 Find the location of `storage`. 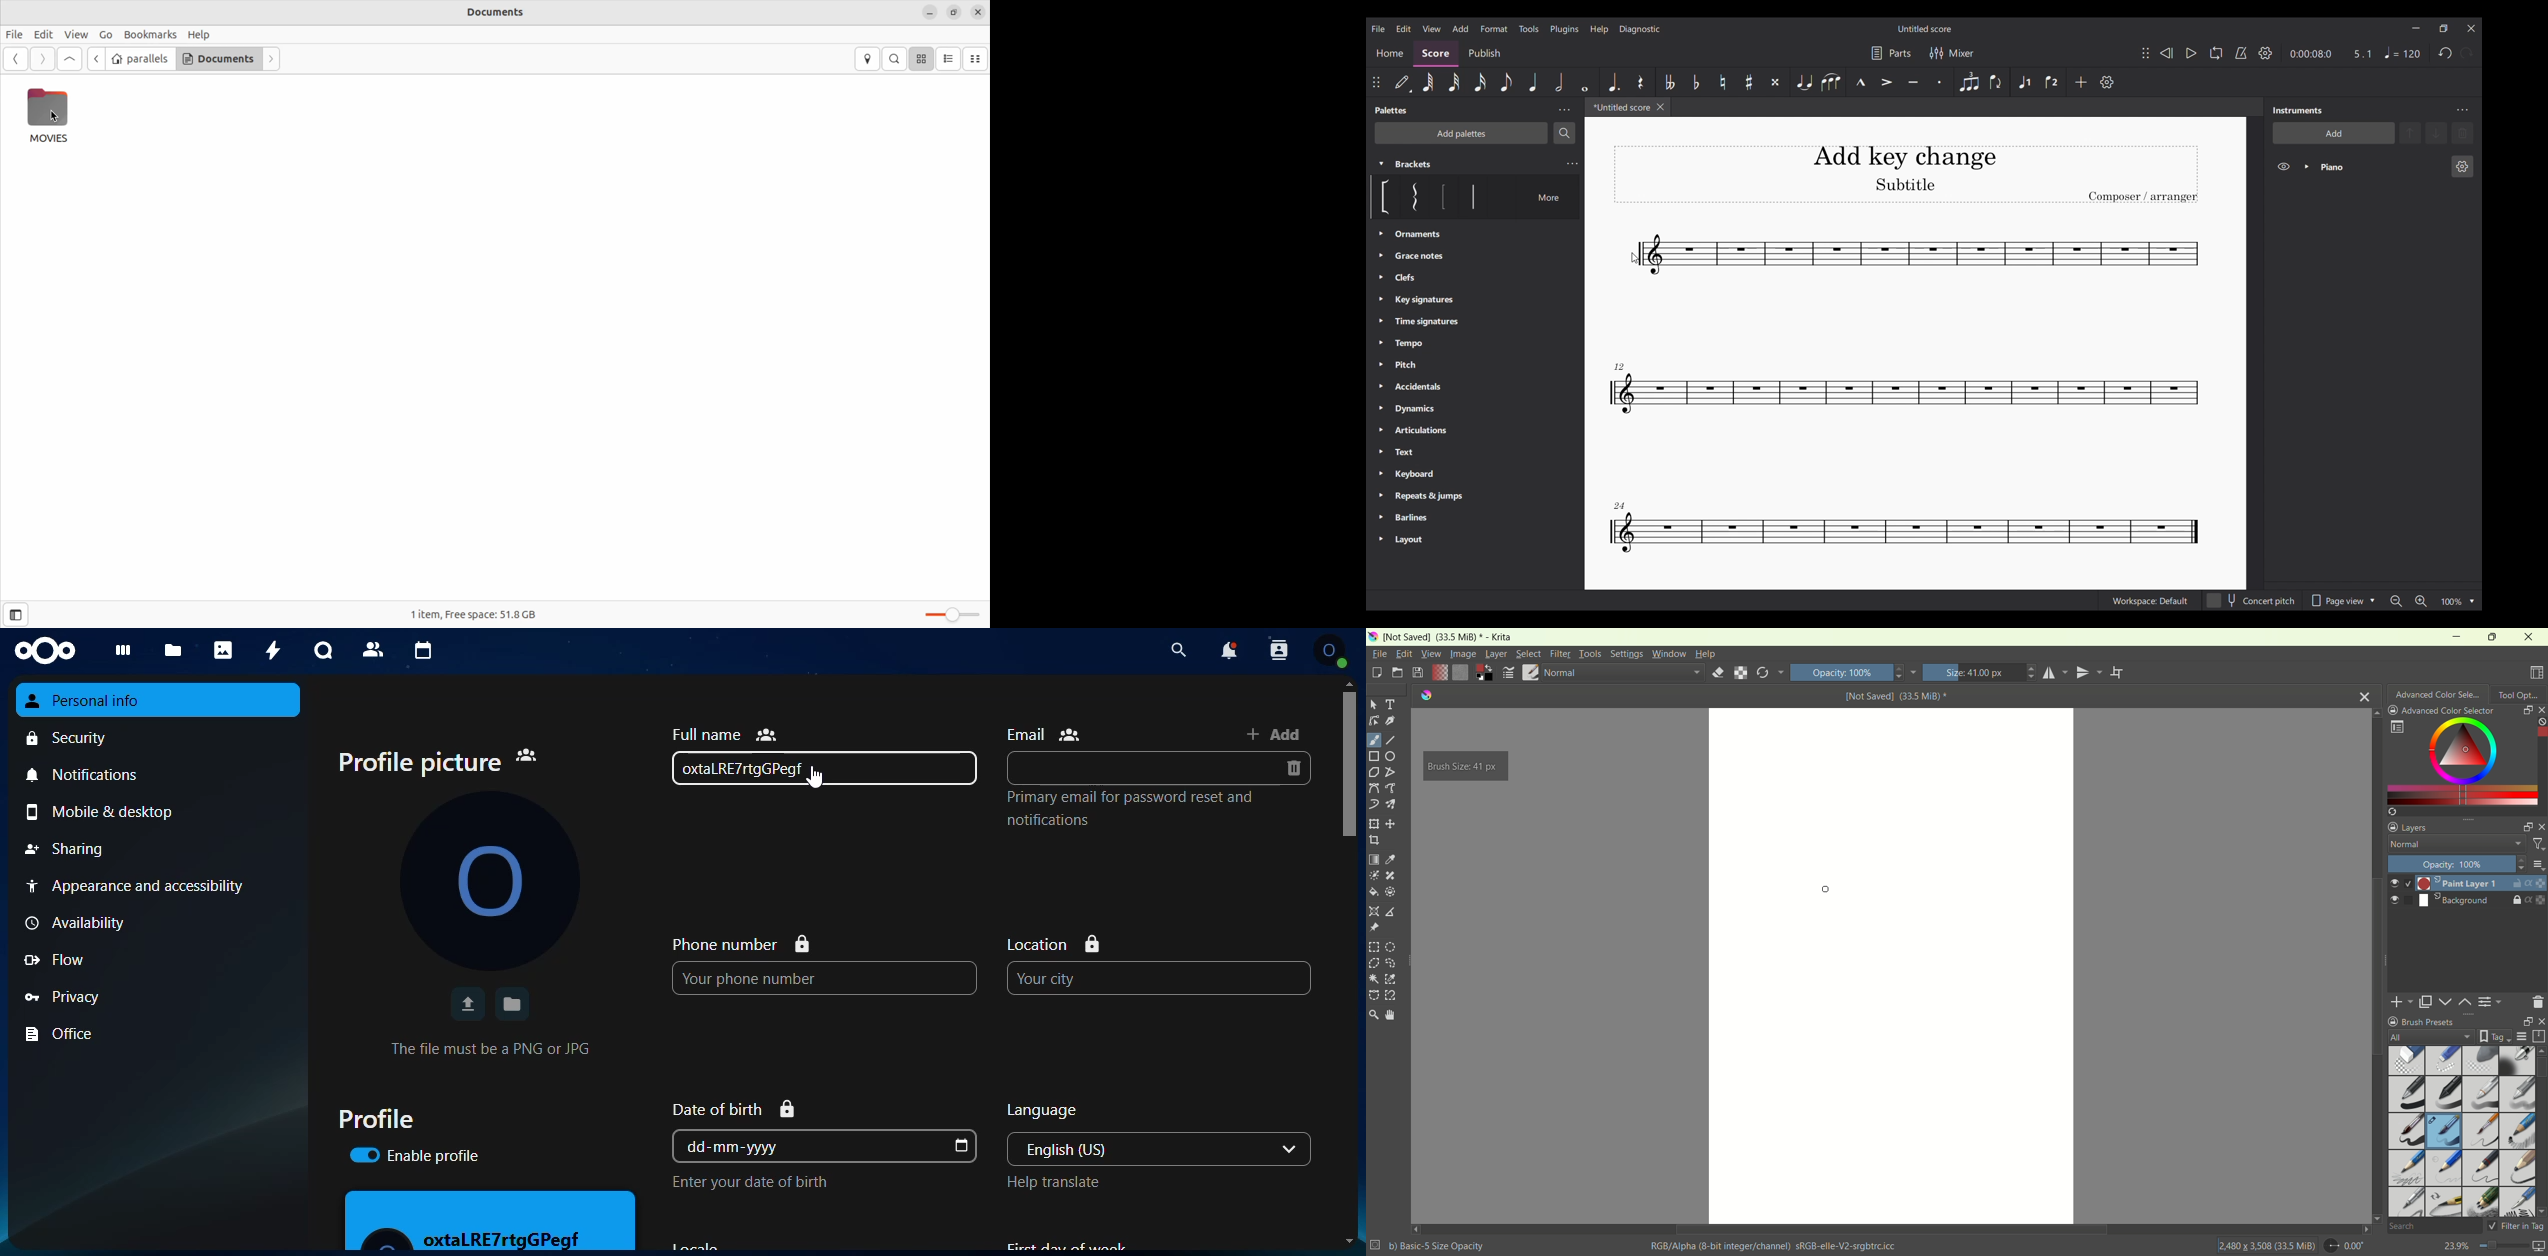

storage is located at coordinates (2541, 1036).